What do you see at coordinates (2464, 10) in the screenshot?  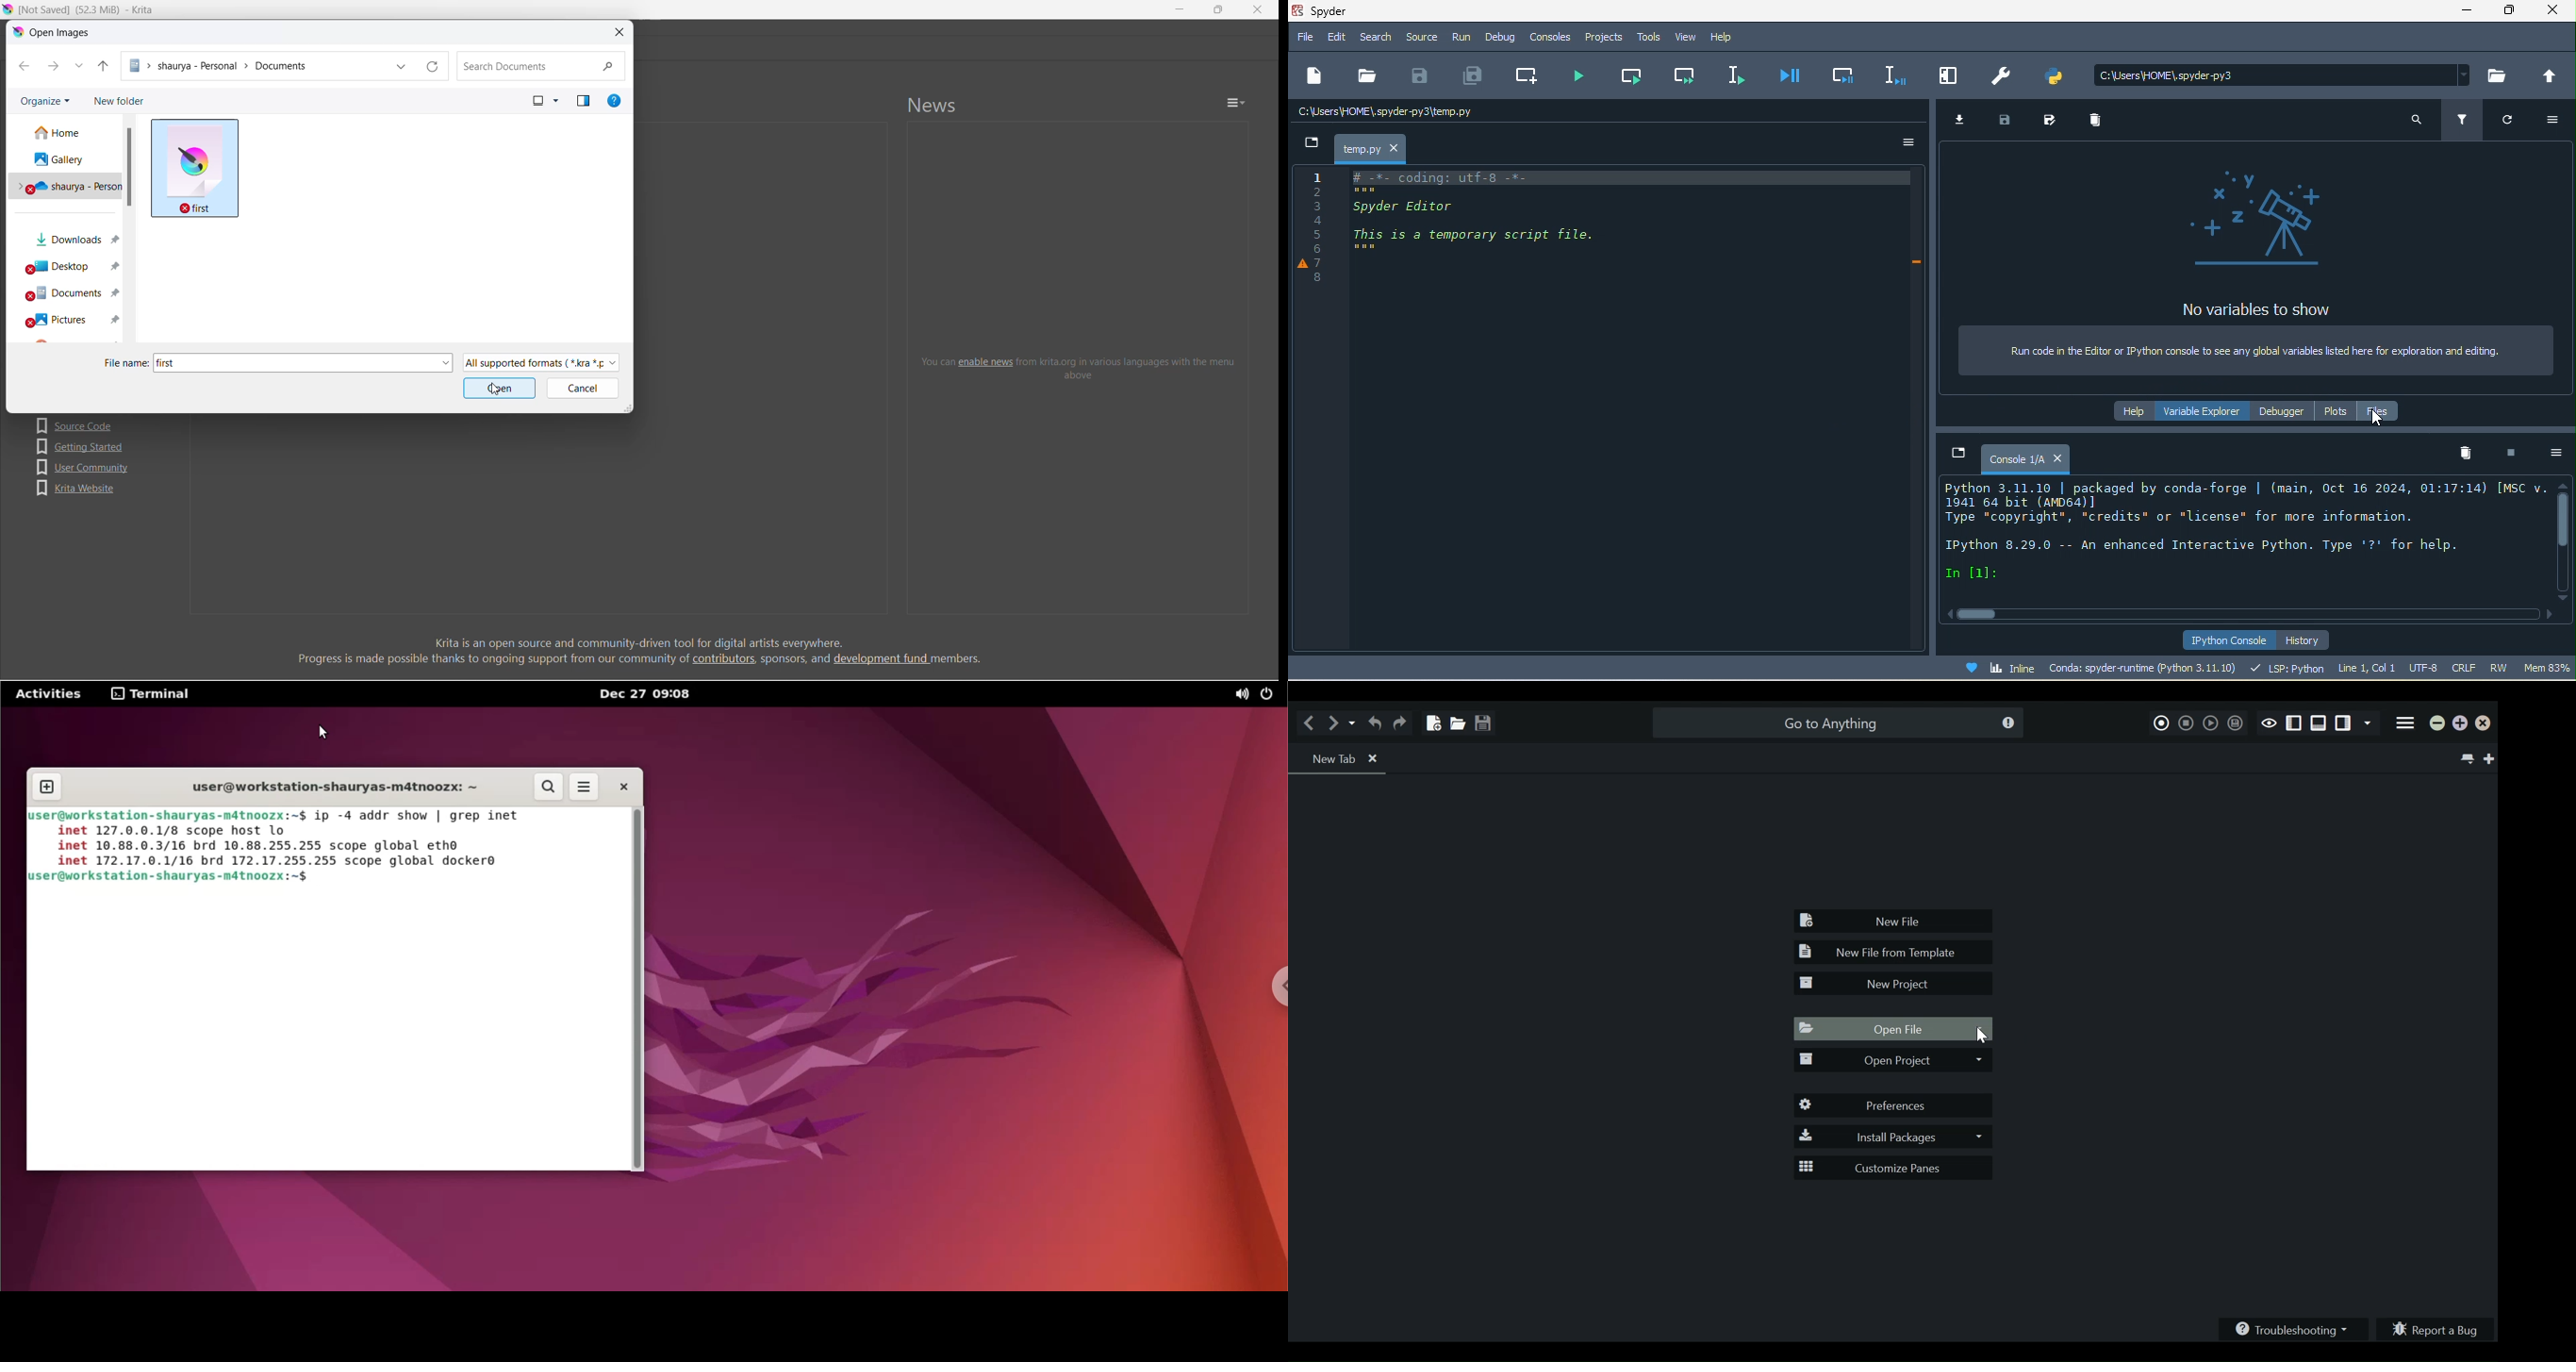 I see `minimize` at bounding box center [2464, 10].